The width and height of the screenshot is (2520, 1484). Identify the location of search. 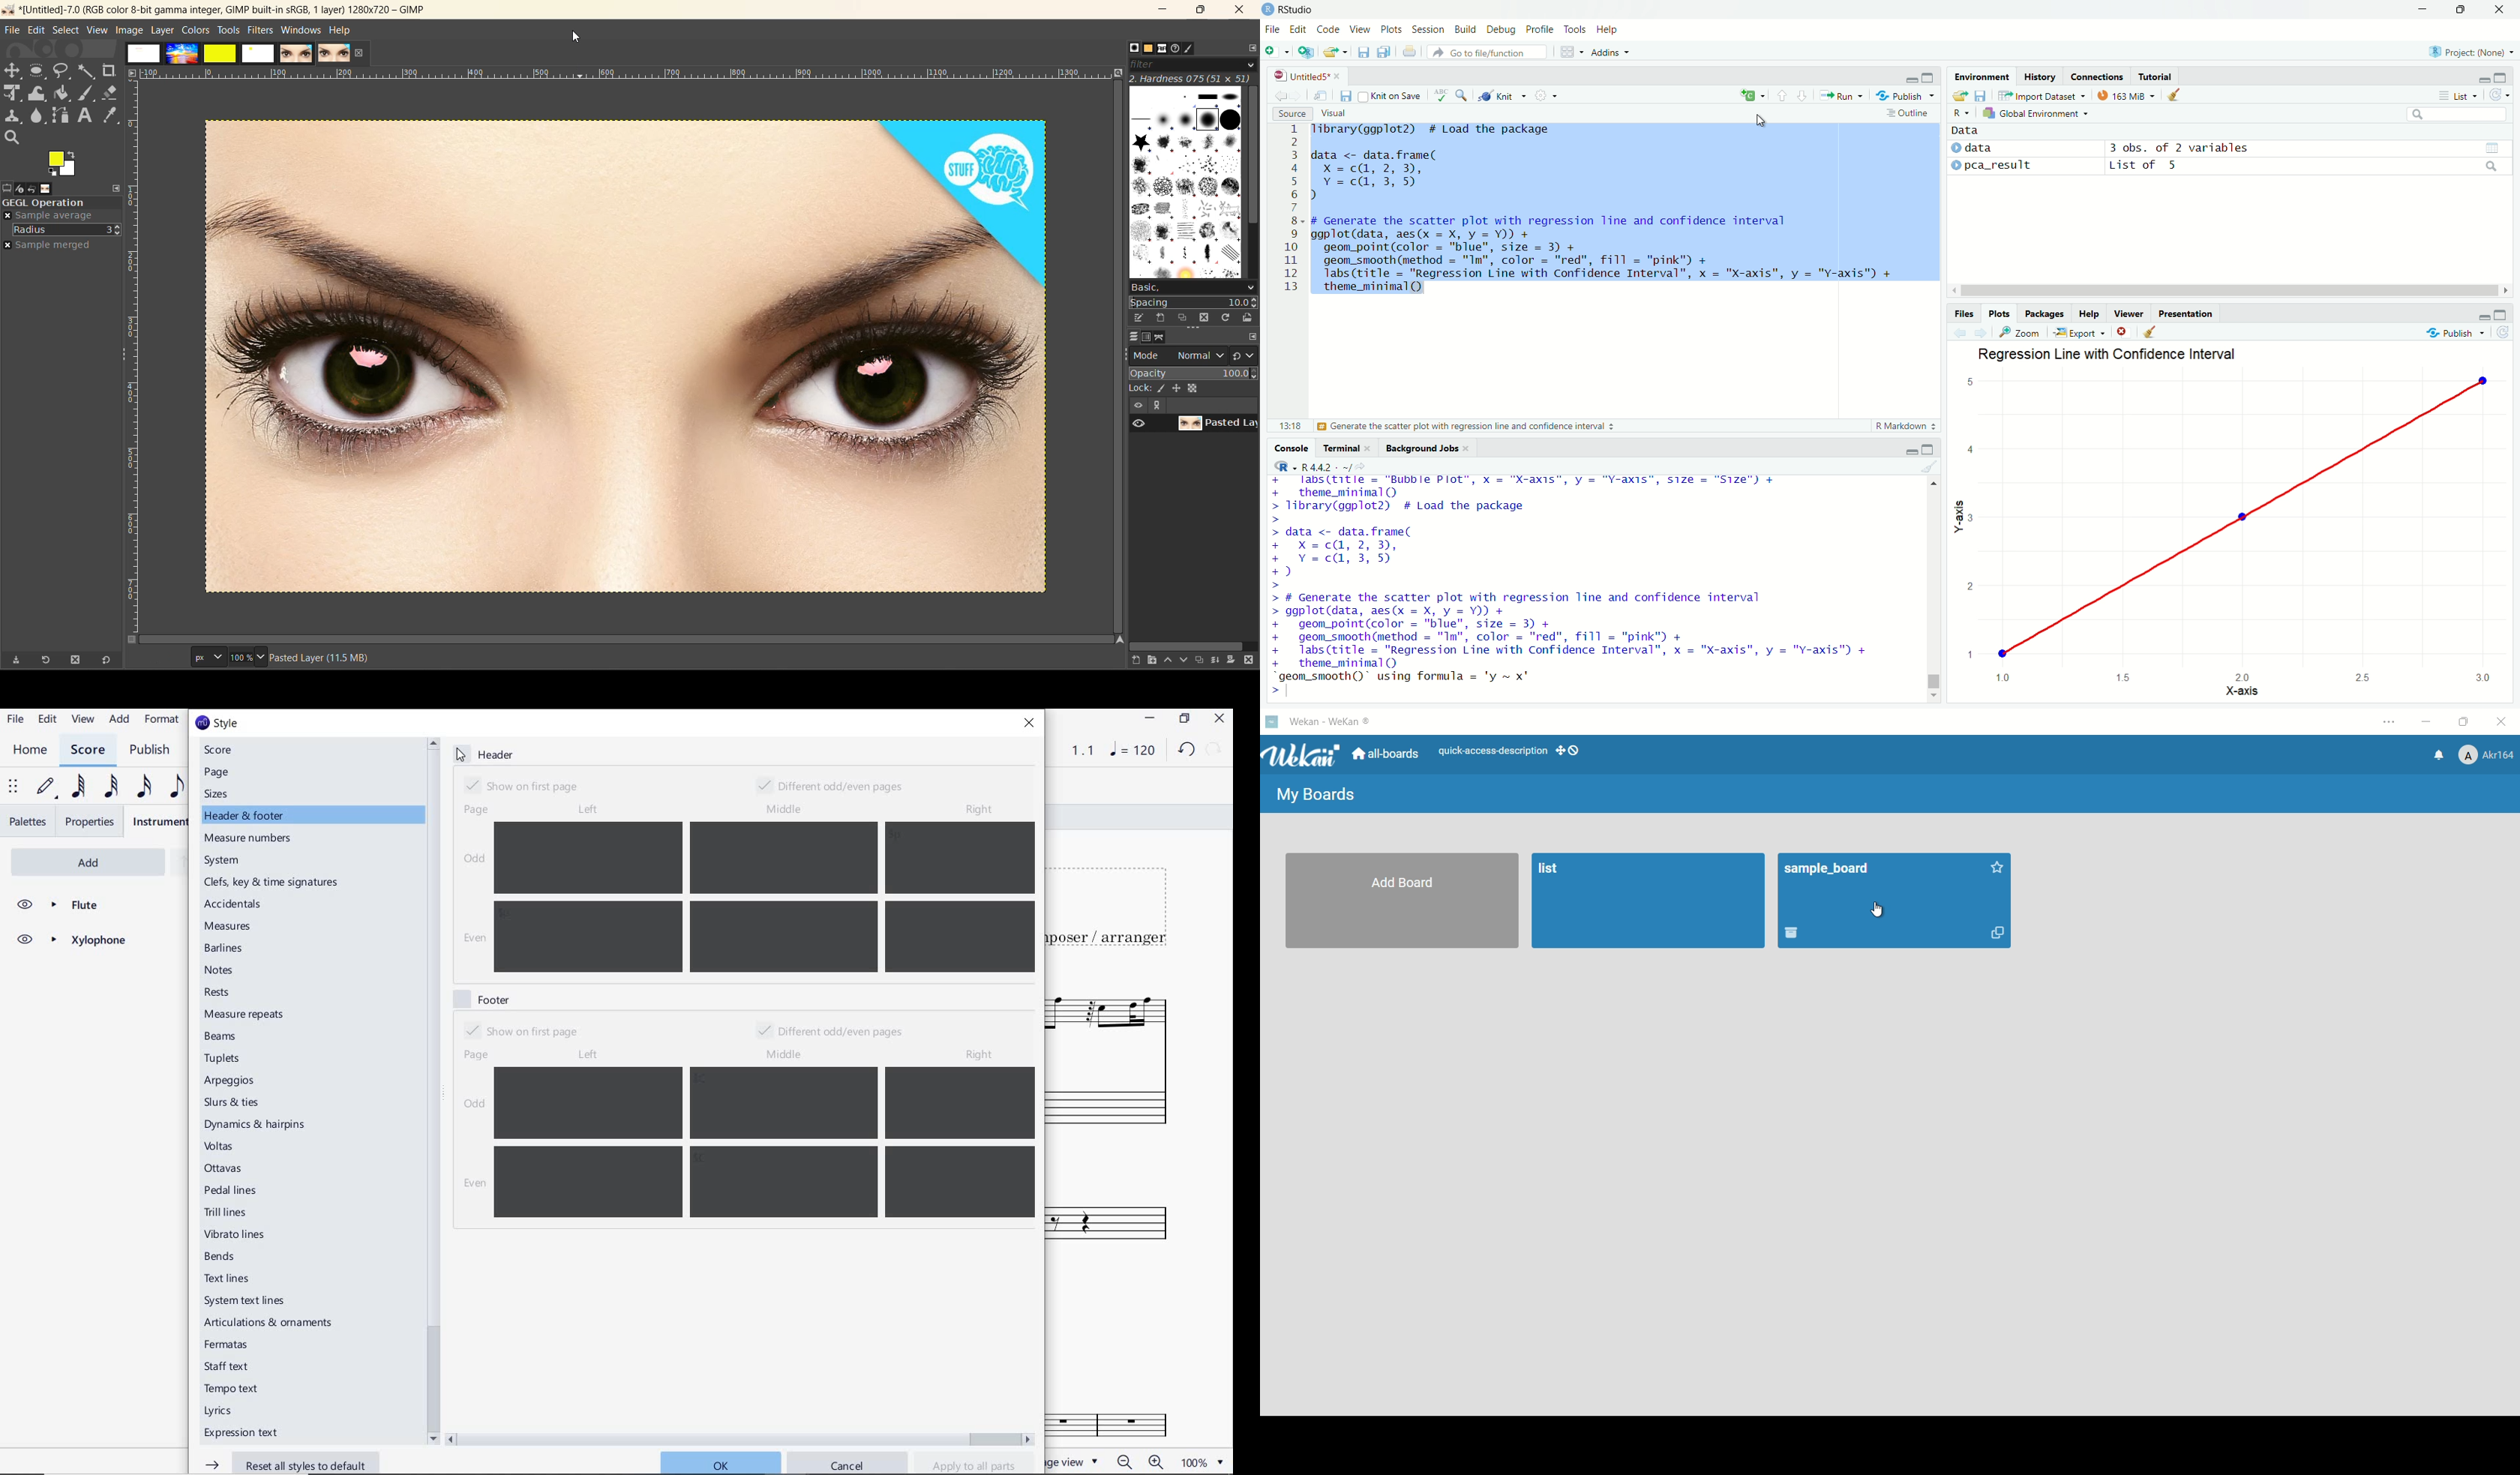
(2457, 114).